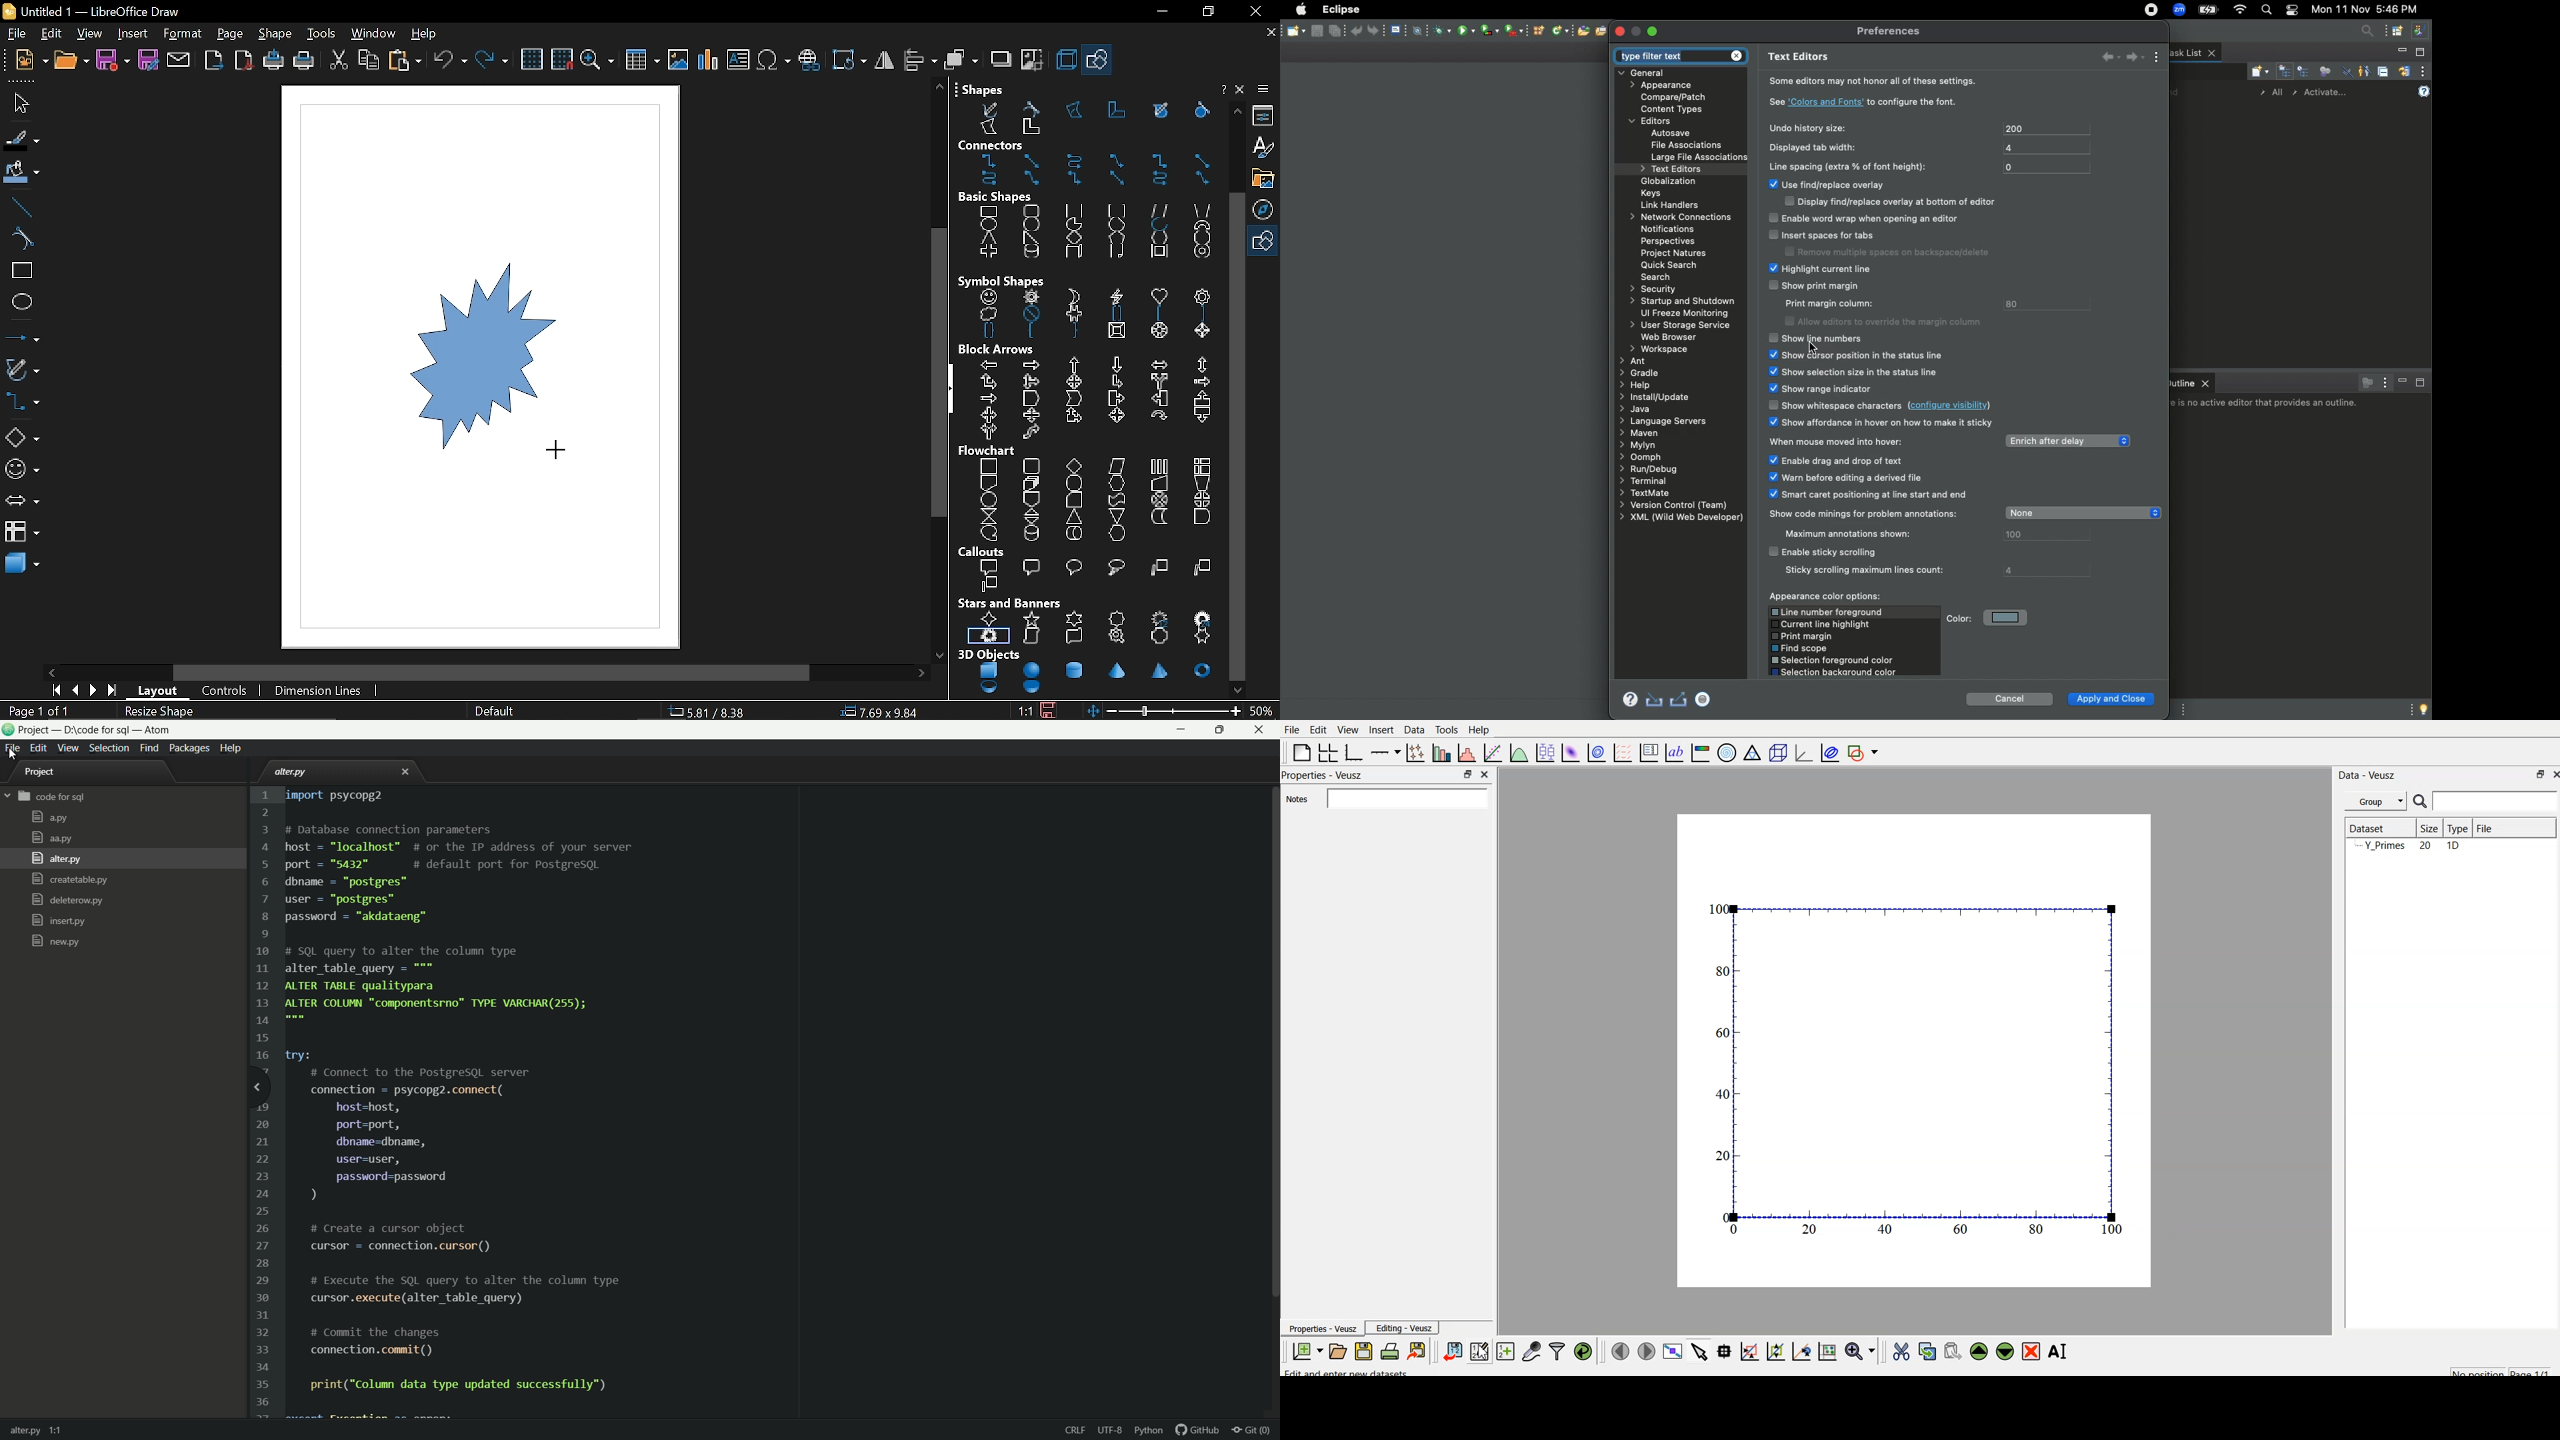  What do you see at coordinates (2410, 30) in the screenshot?
I see `New window` at bounding box center [2410, 30].